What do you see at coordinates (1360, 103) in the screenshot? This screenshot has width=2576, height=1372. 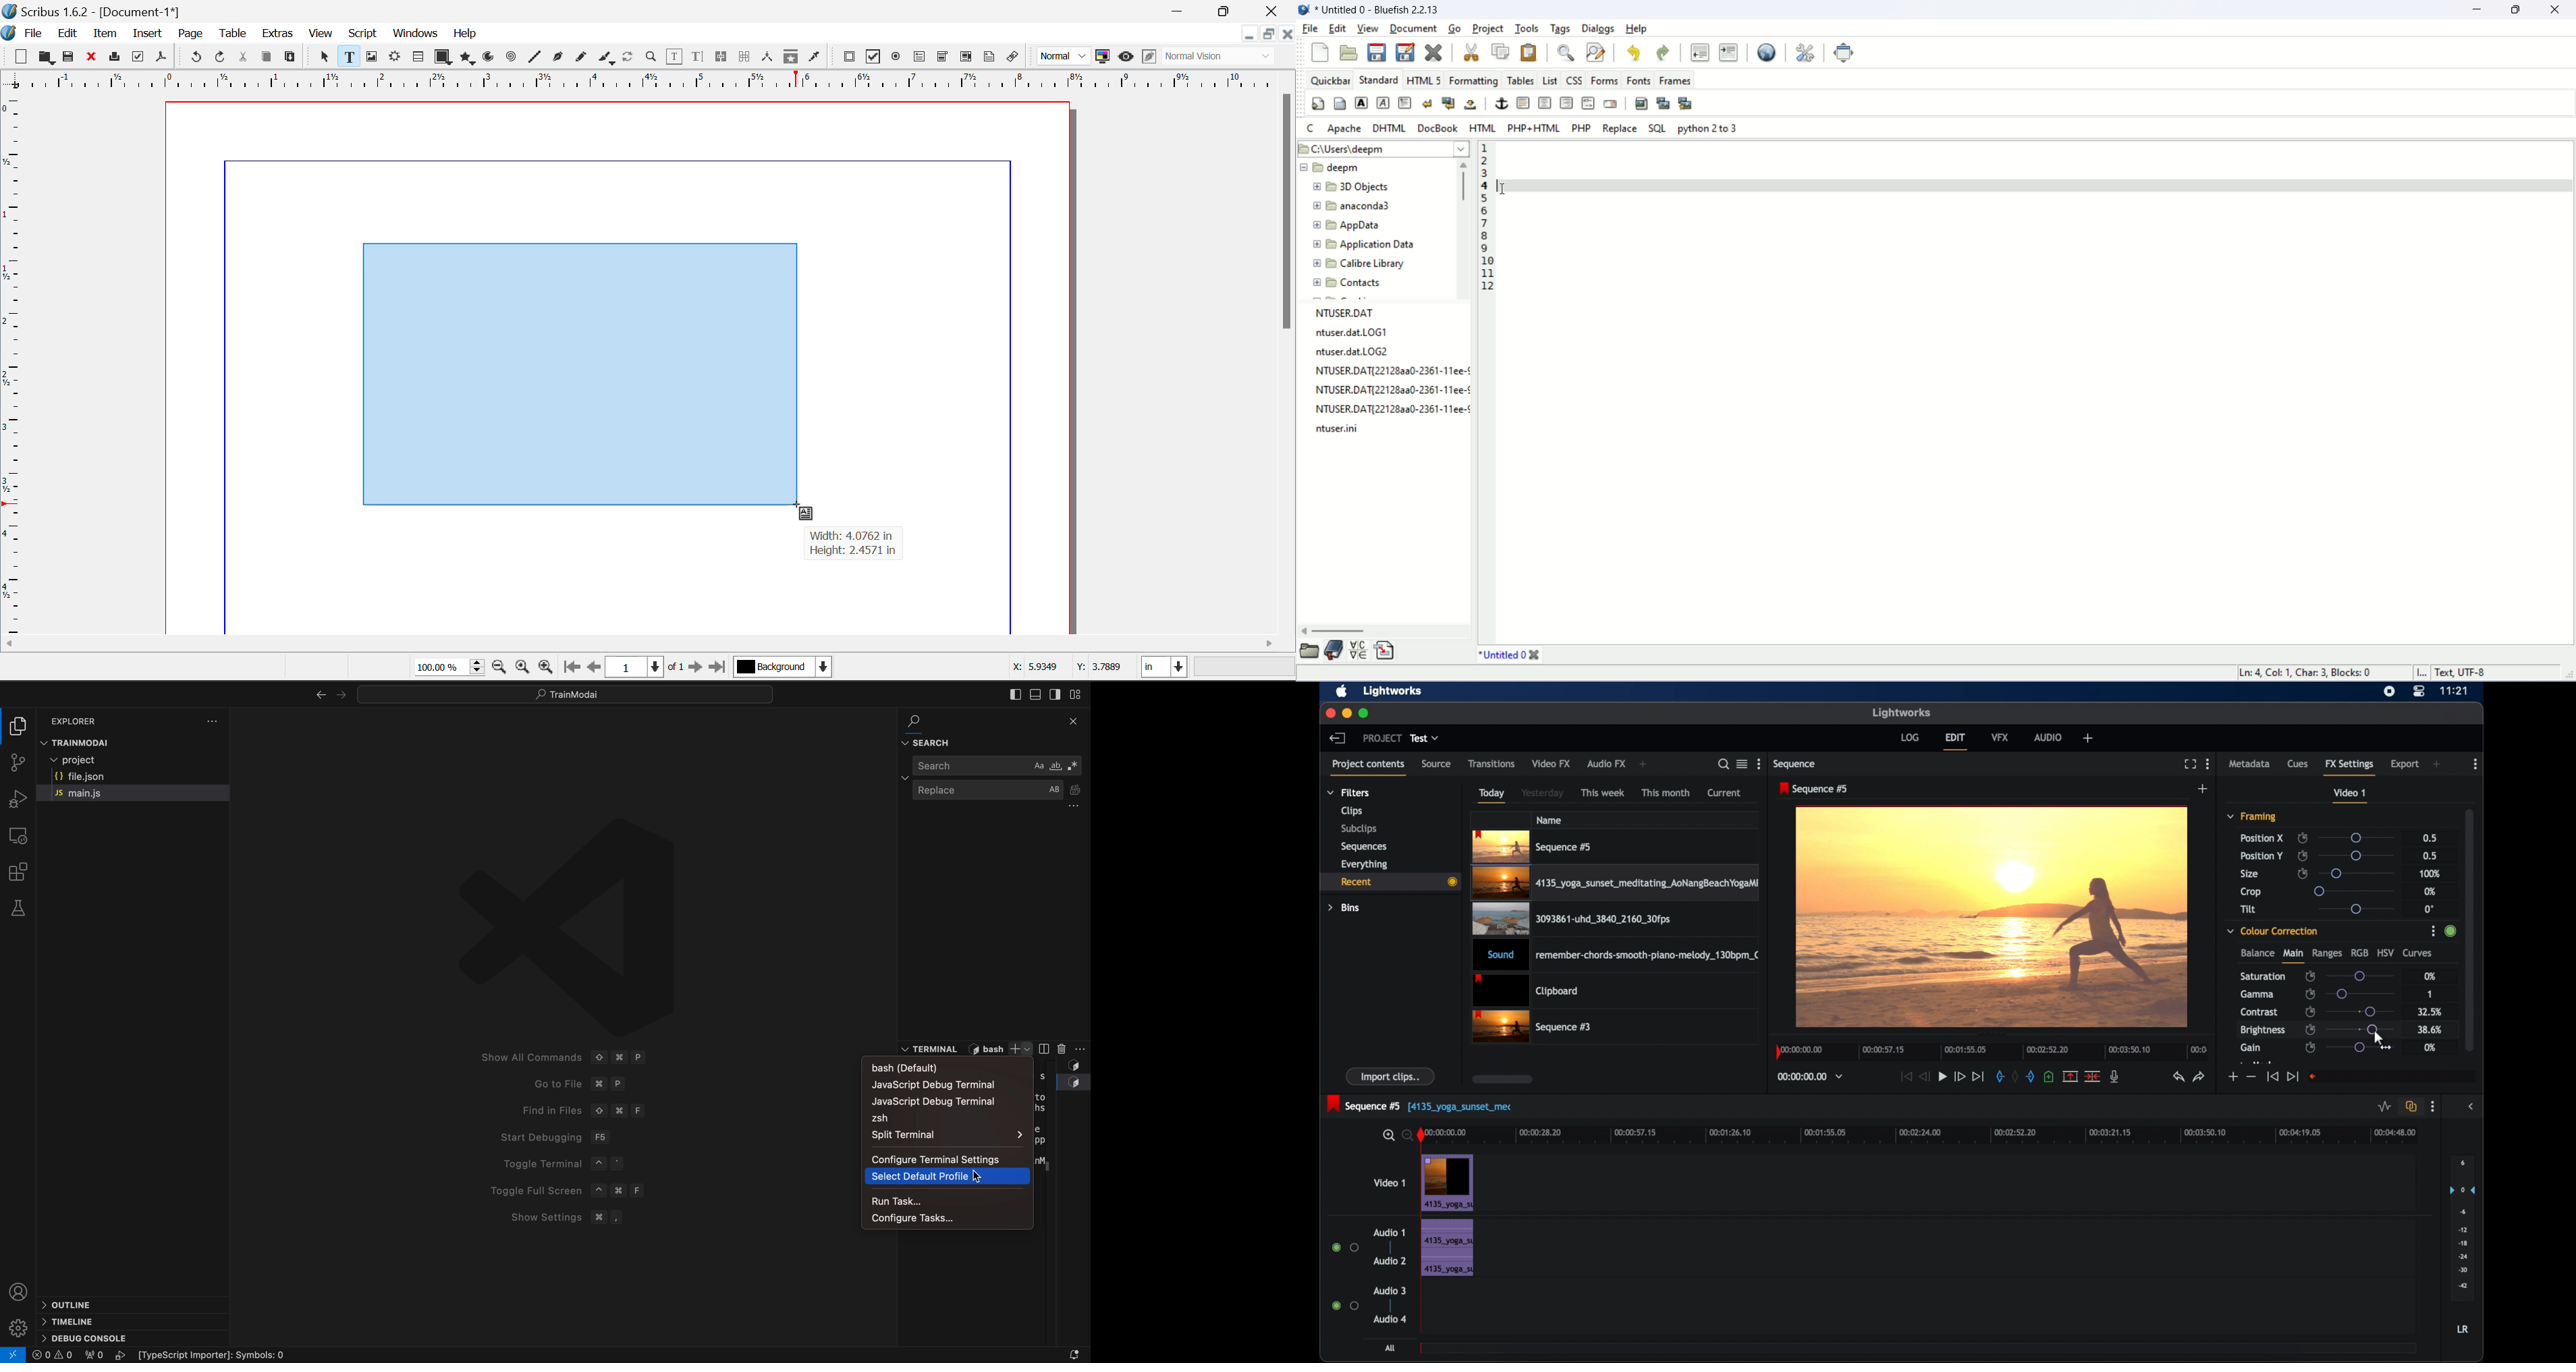 I see `strong` at bounding box center [1360, 103].